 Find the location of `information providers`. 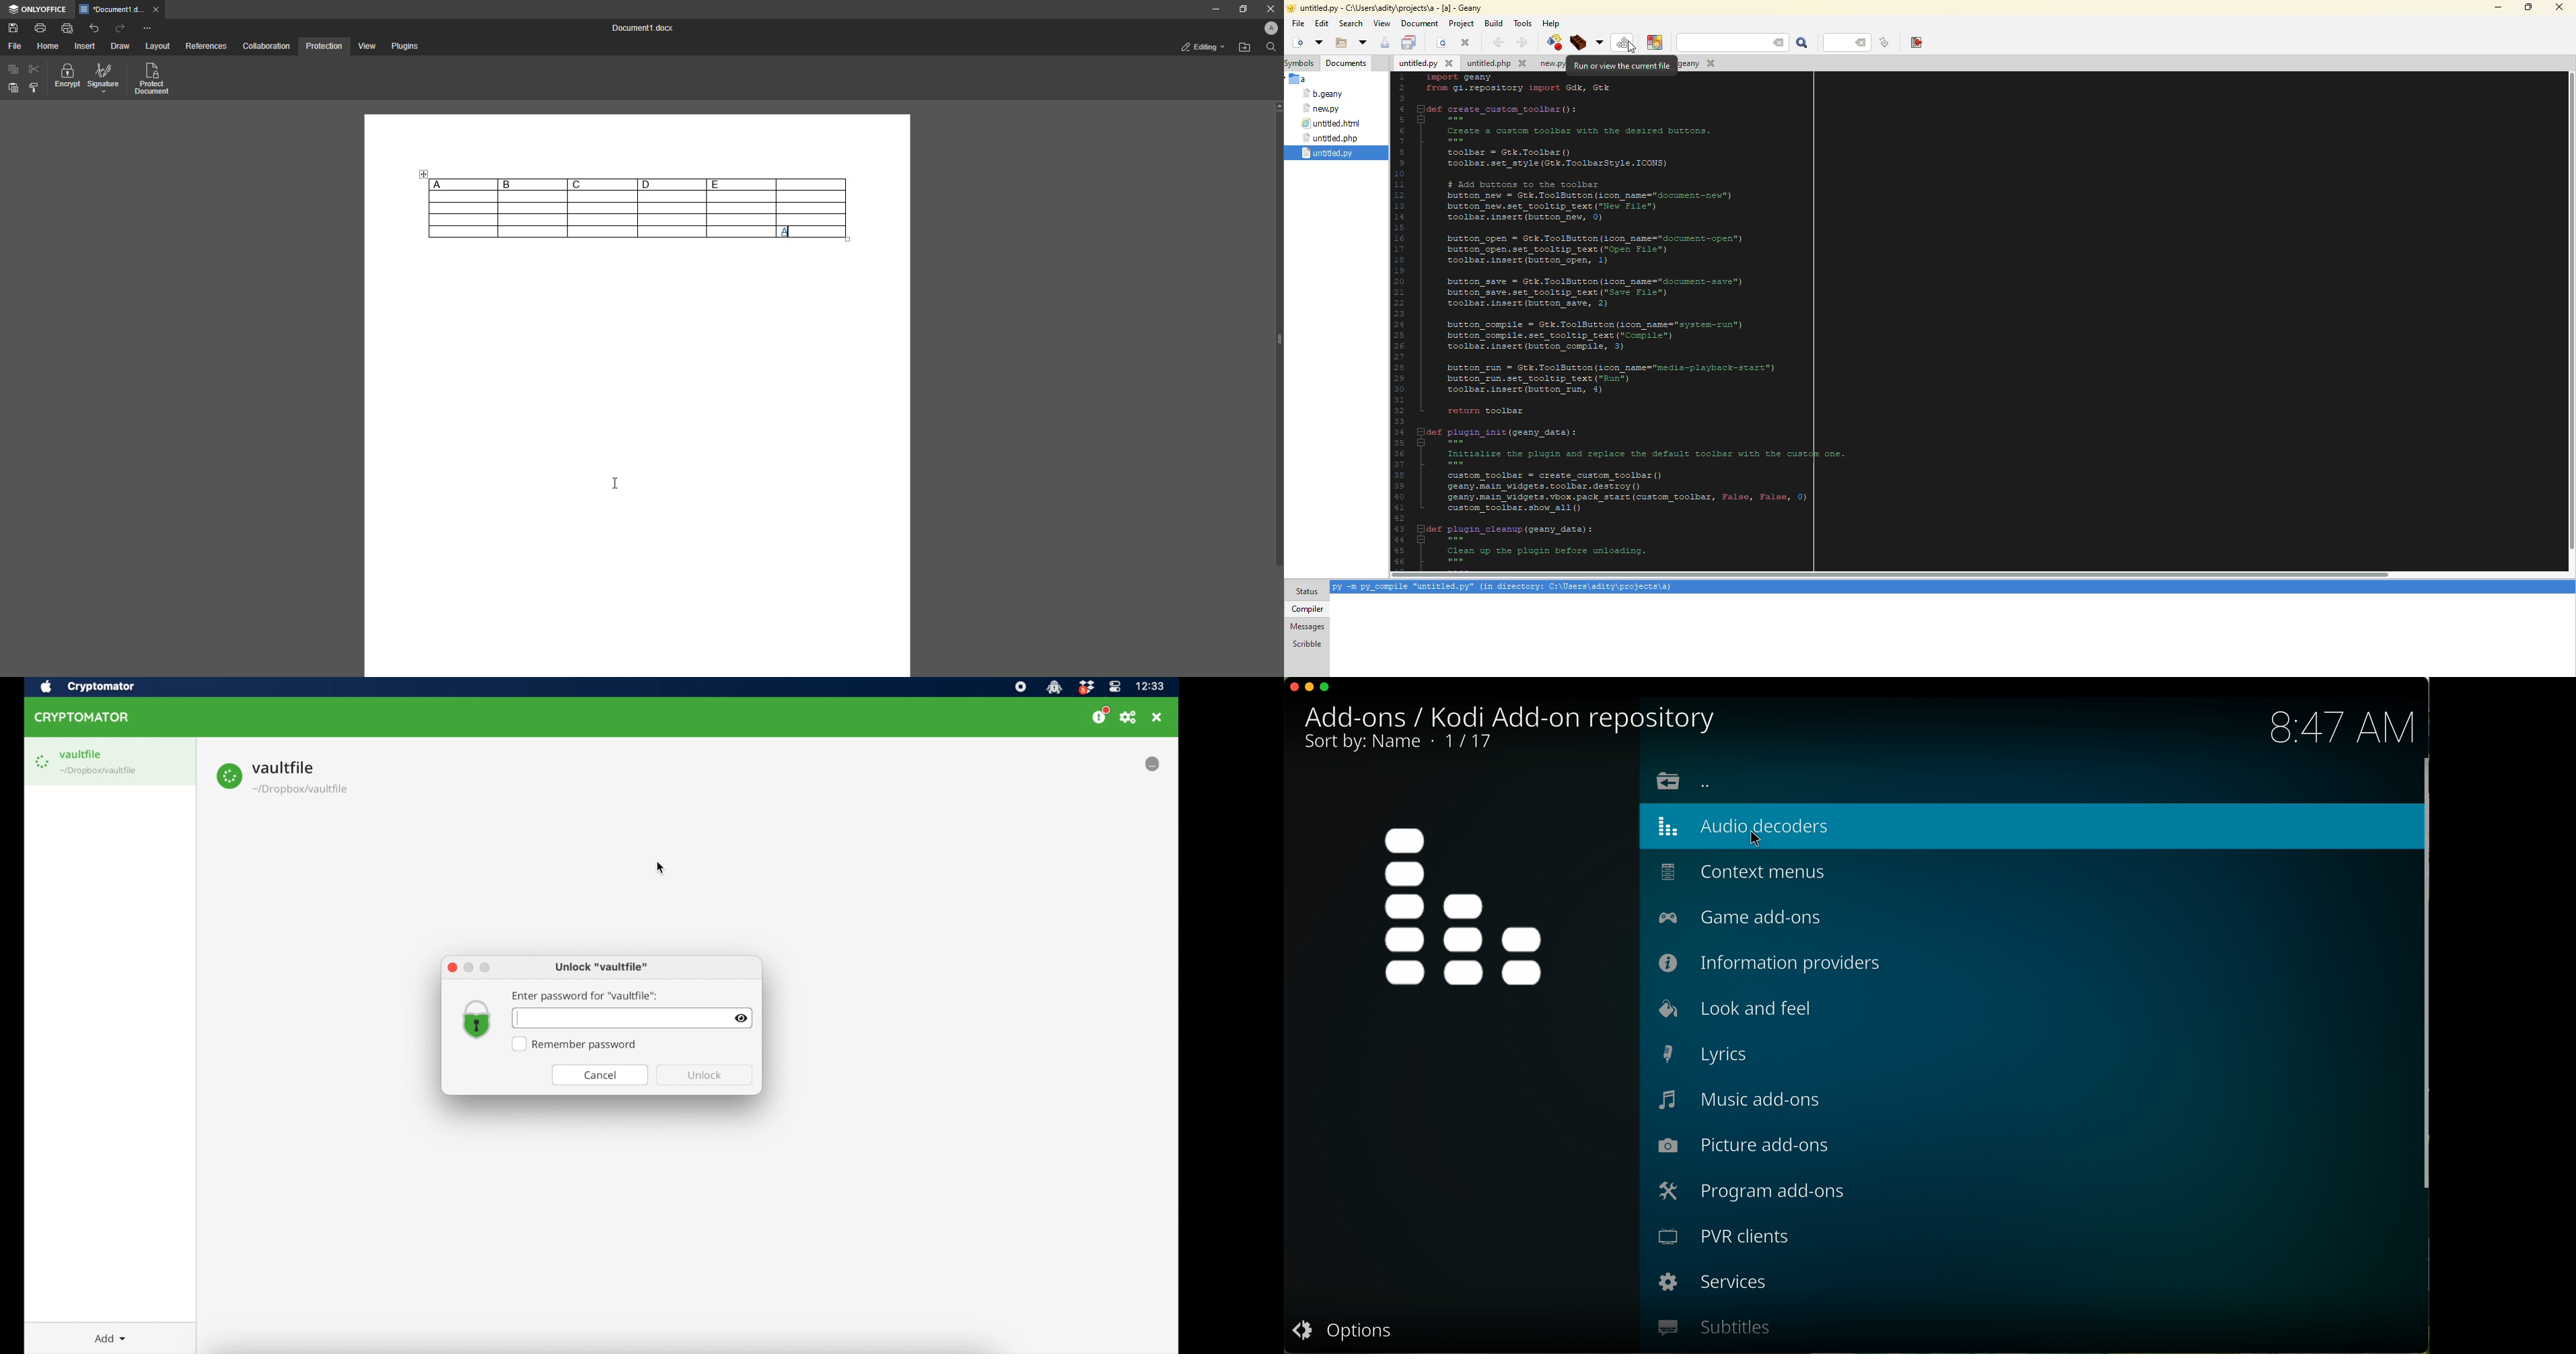

information providers is located at coordinates (1773, 962).